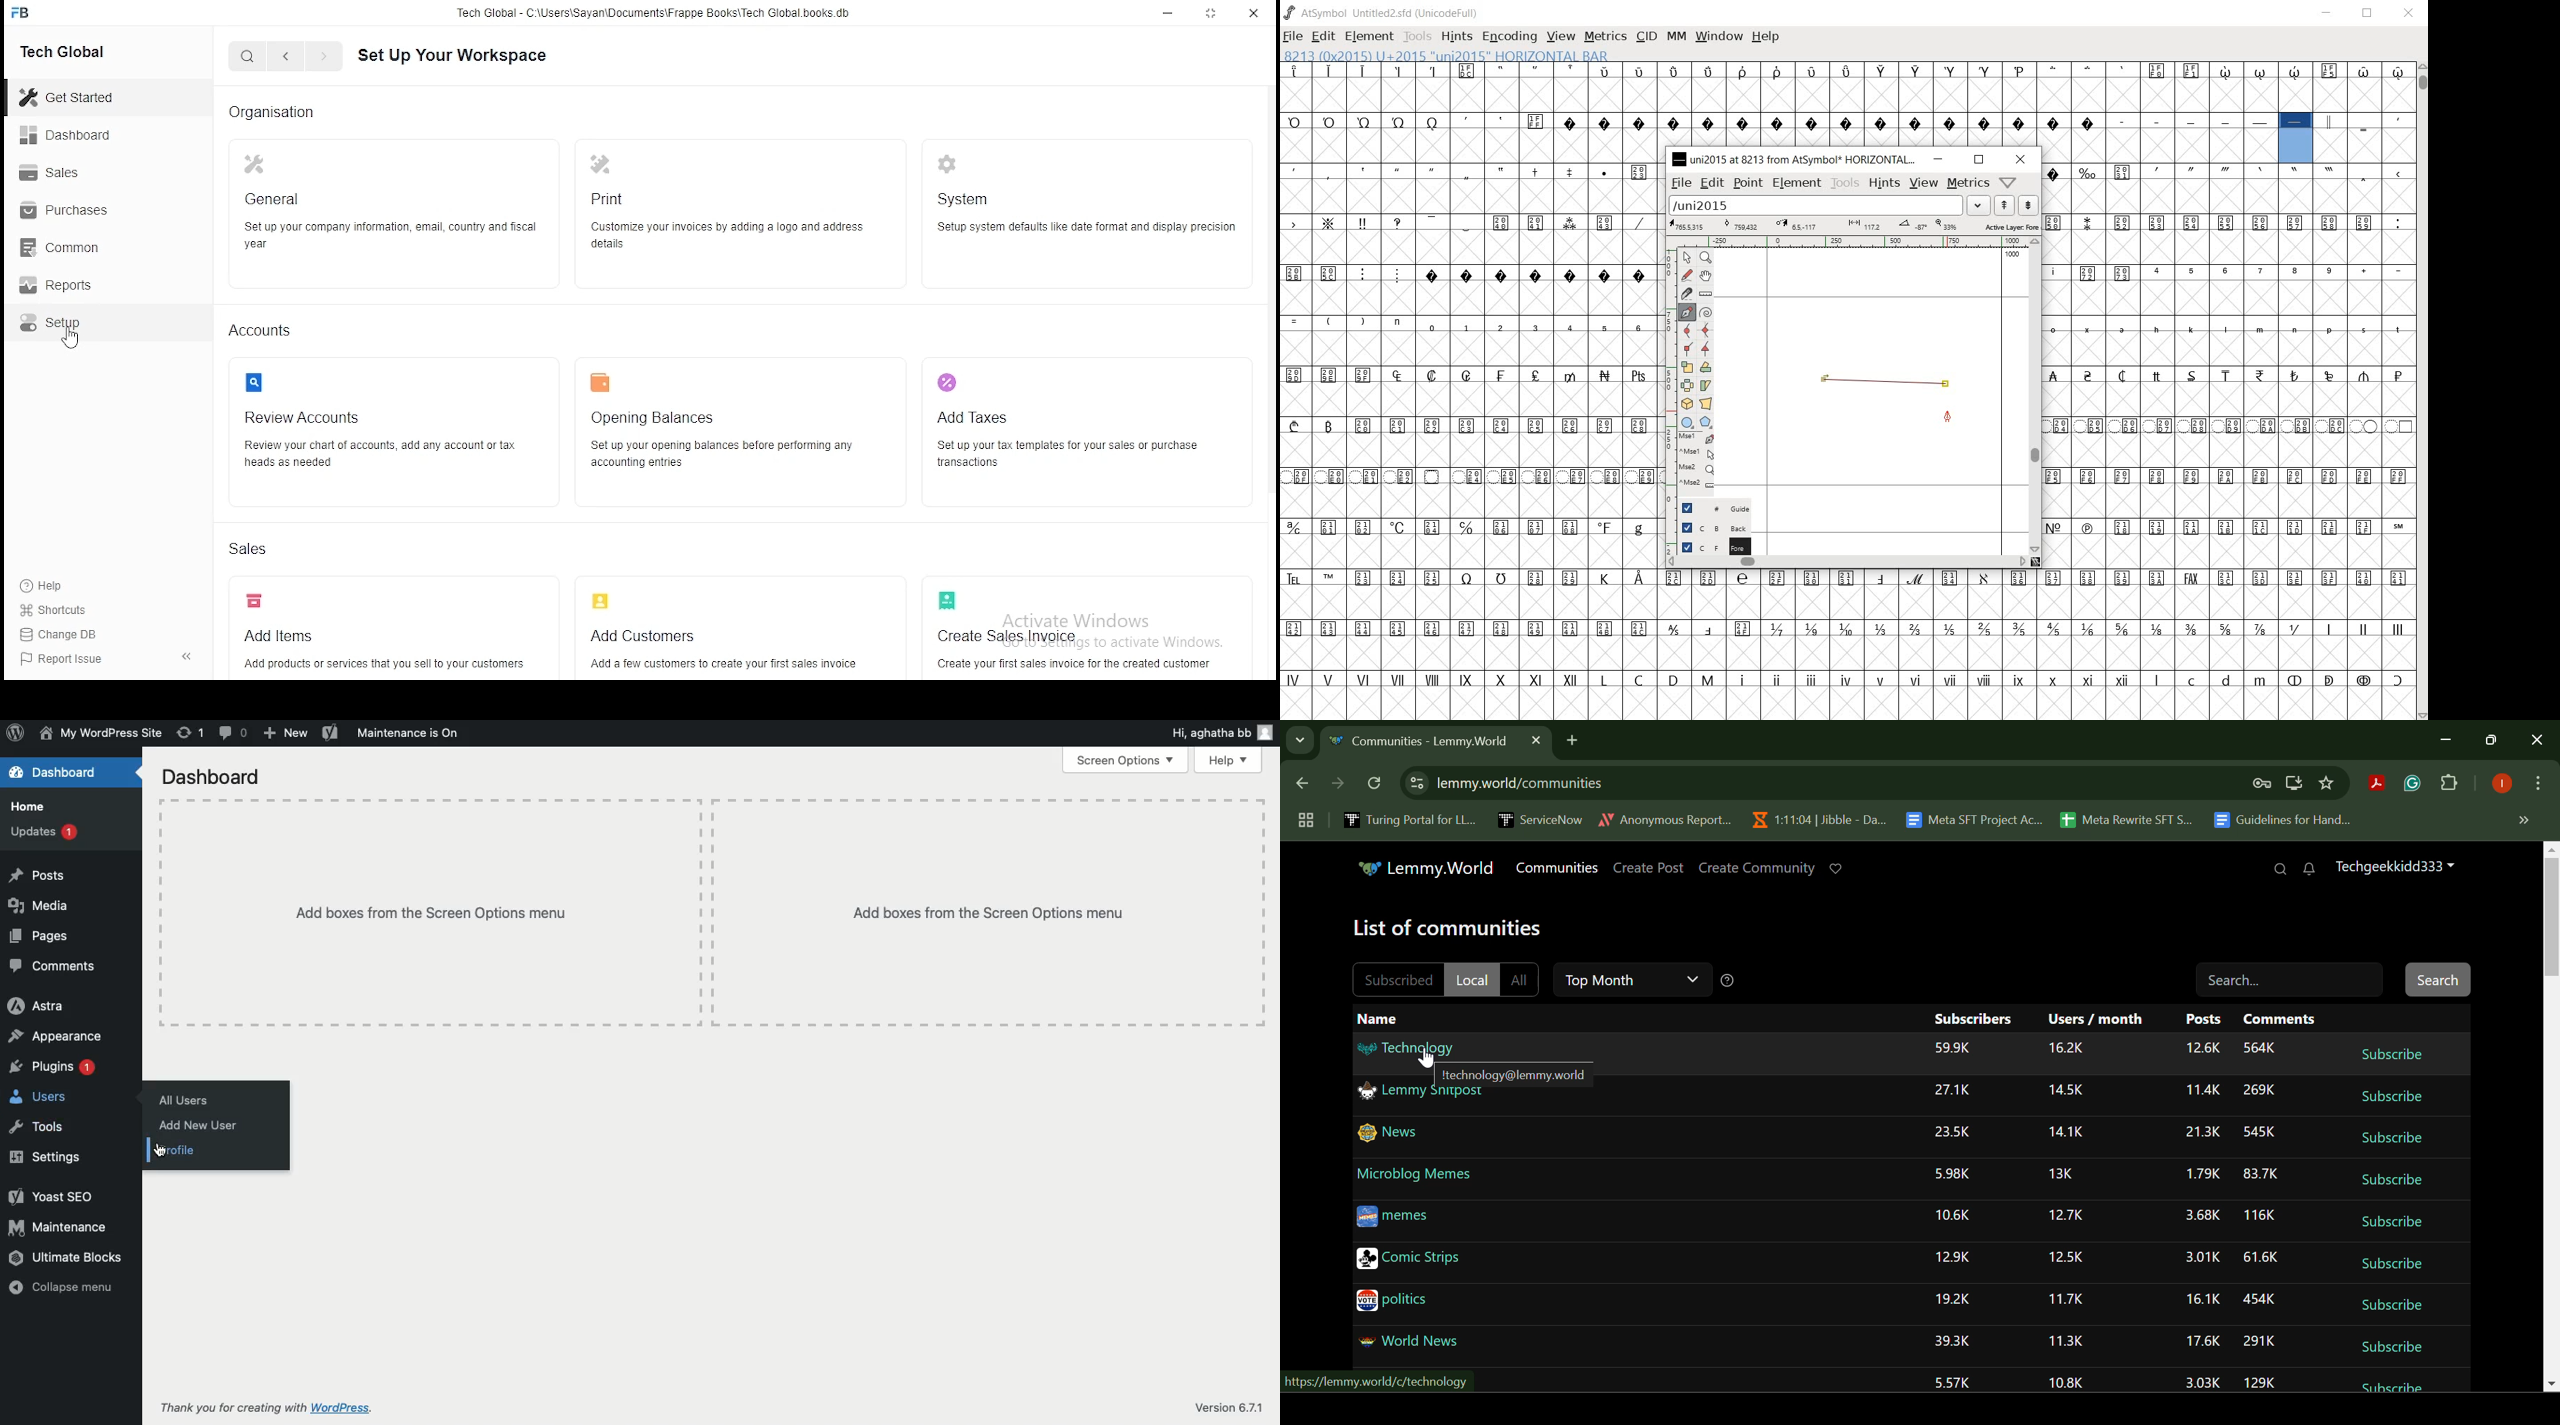 The image size is (2576, 1428). What do you see at coordinates (252, 552) in the screenshot?
I see `Sales ` at bounding box center [252, 552].